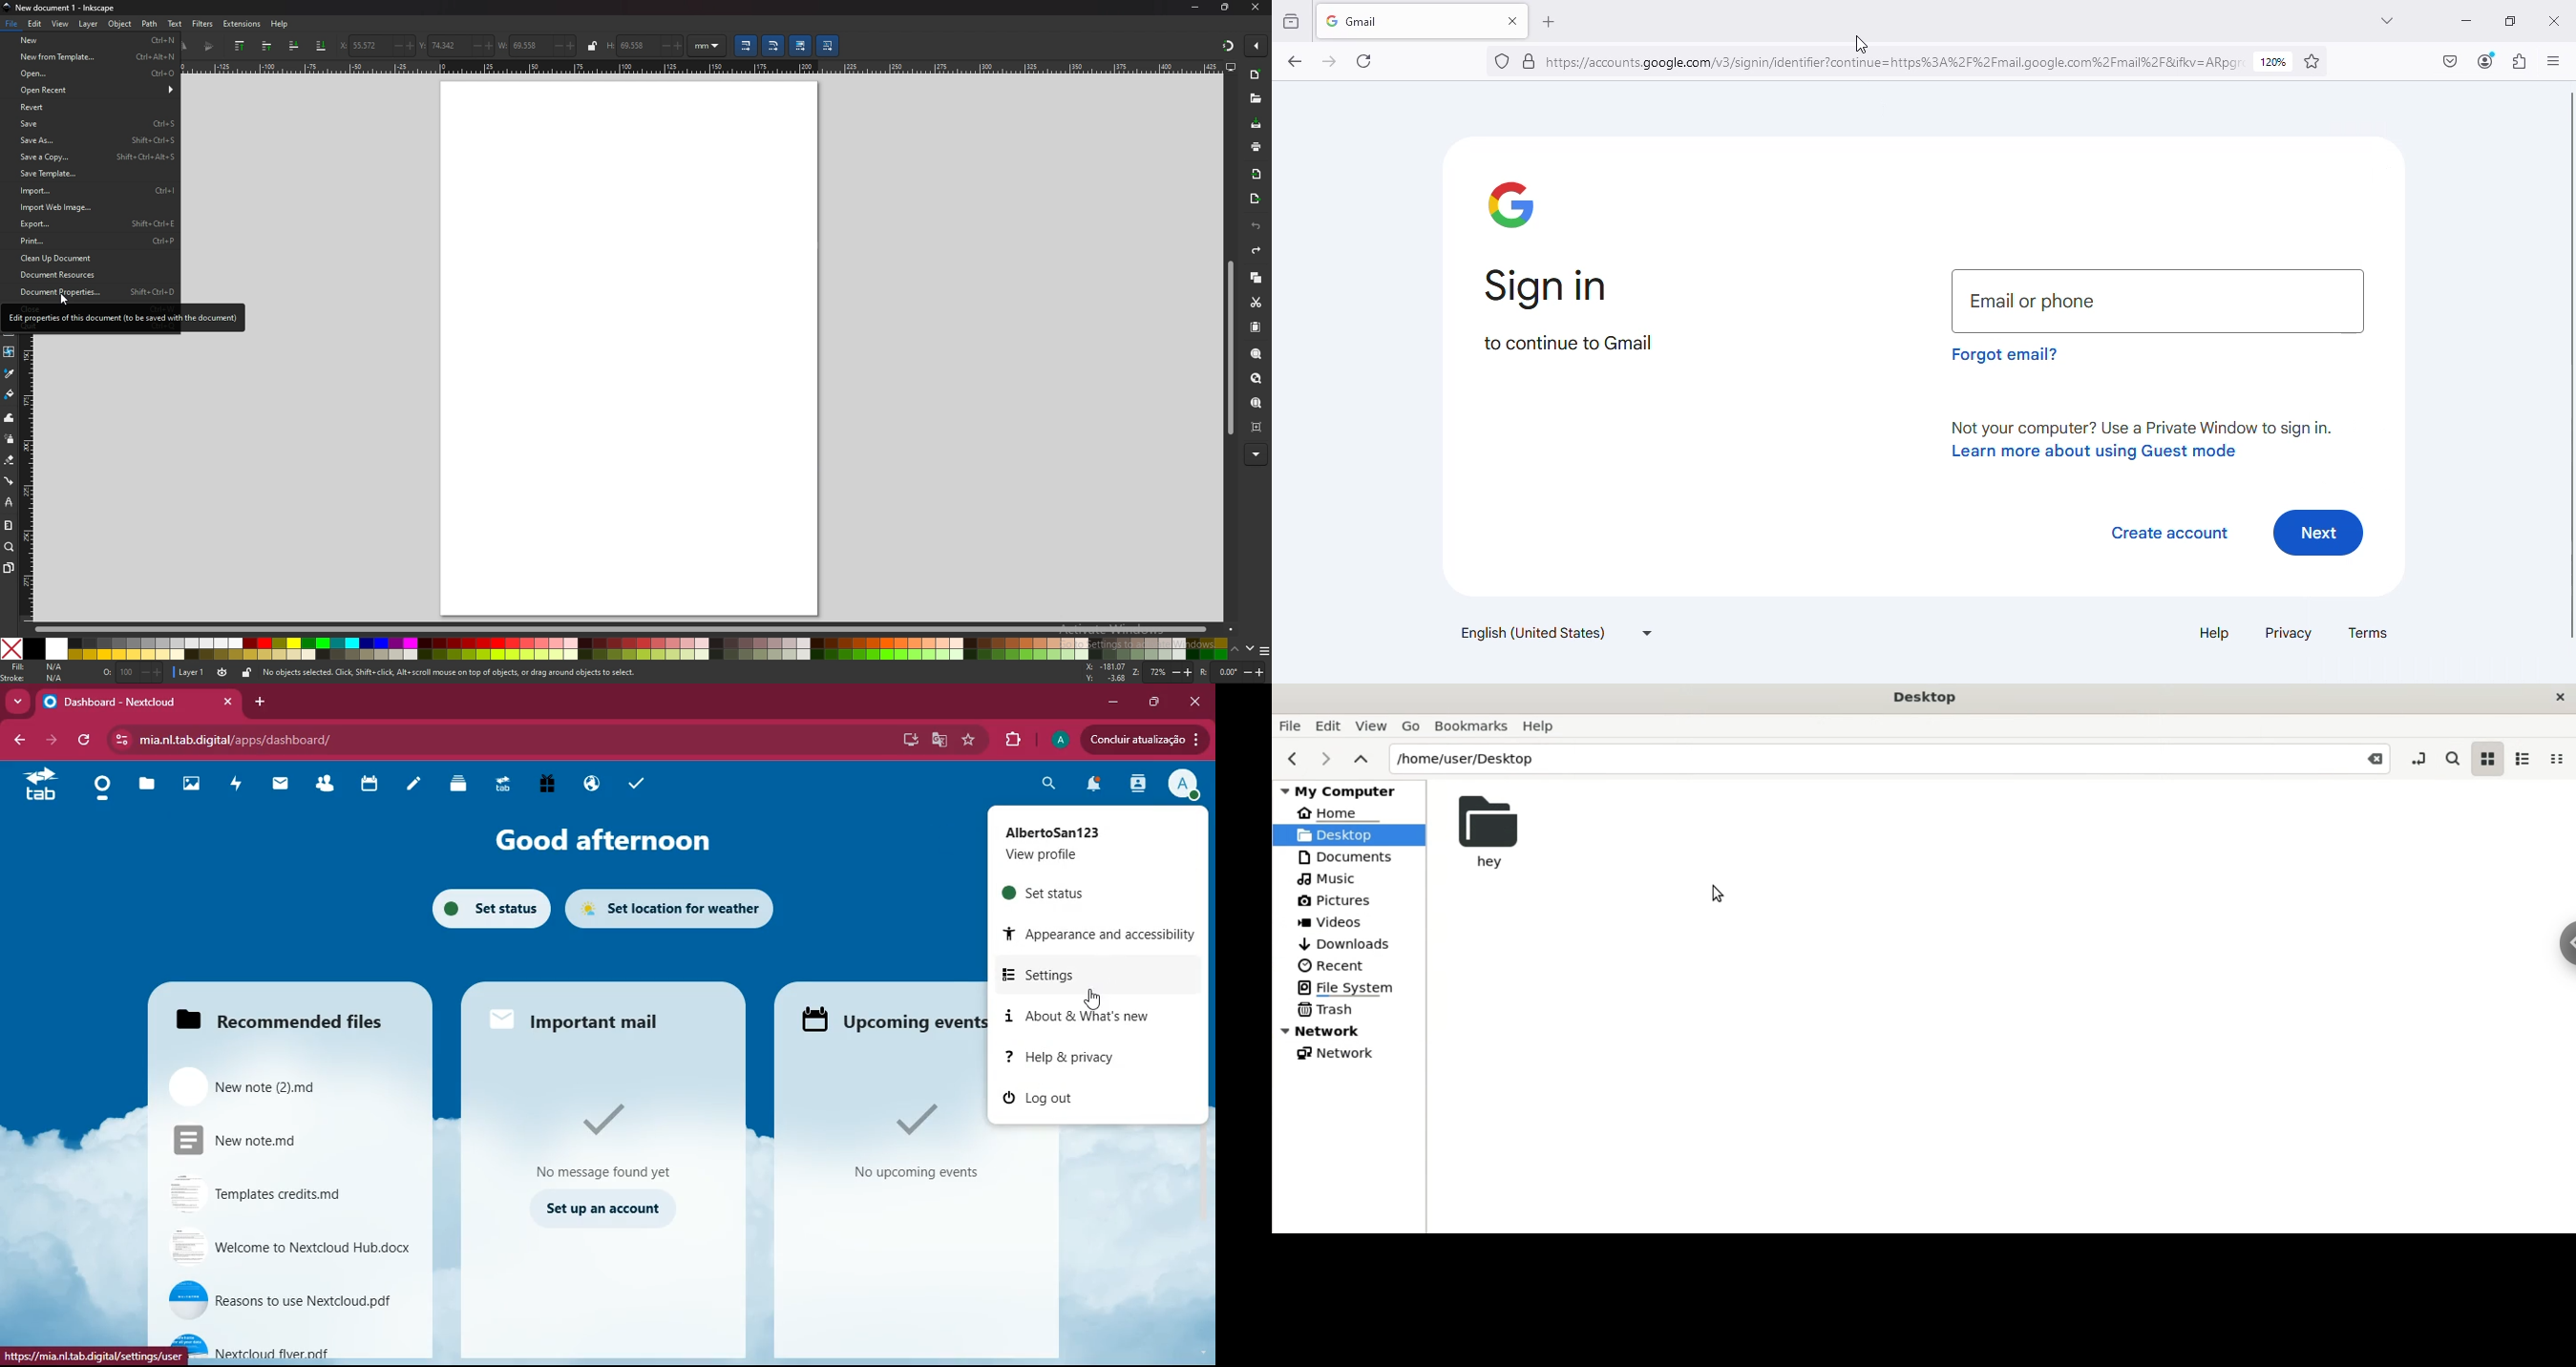 The height and width of the screenshot is (1372, 2576). Describe the element at coordinates (2146, 440) in the screenshot. I see `not your computer? use a private window to sign in. learn more about using guest mode` at that location.